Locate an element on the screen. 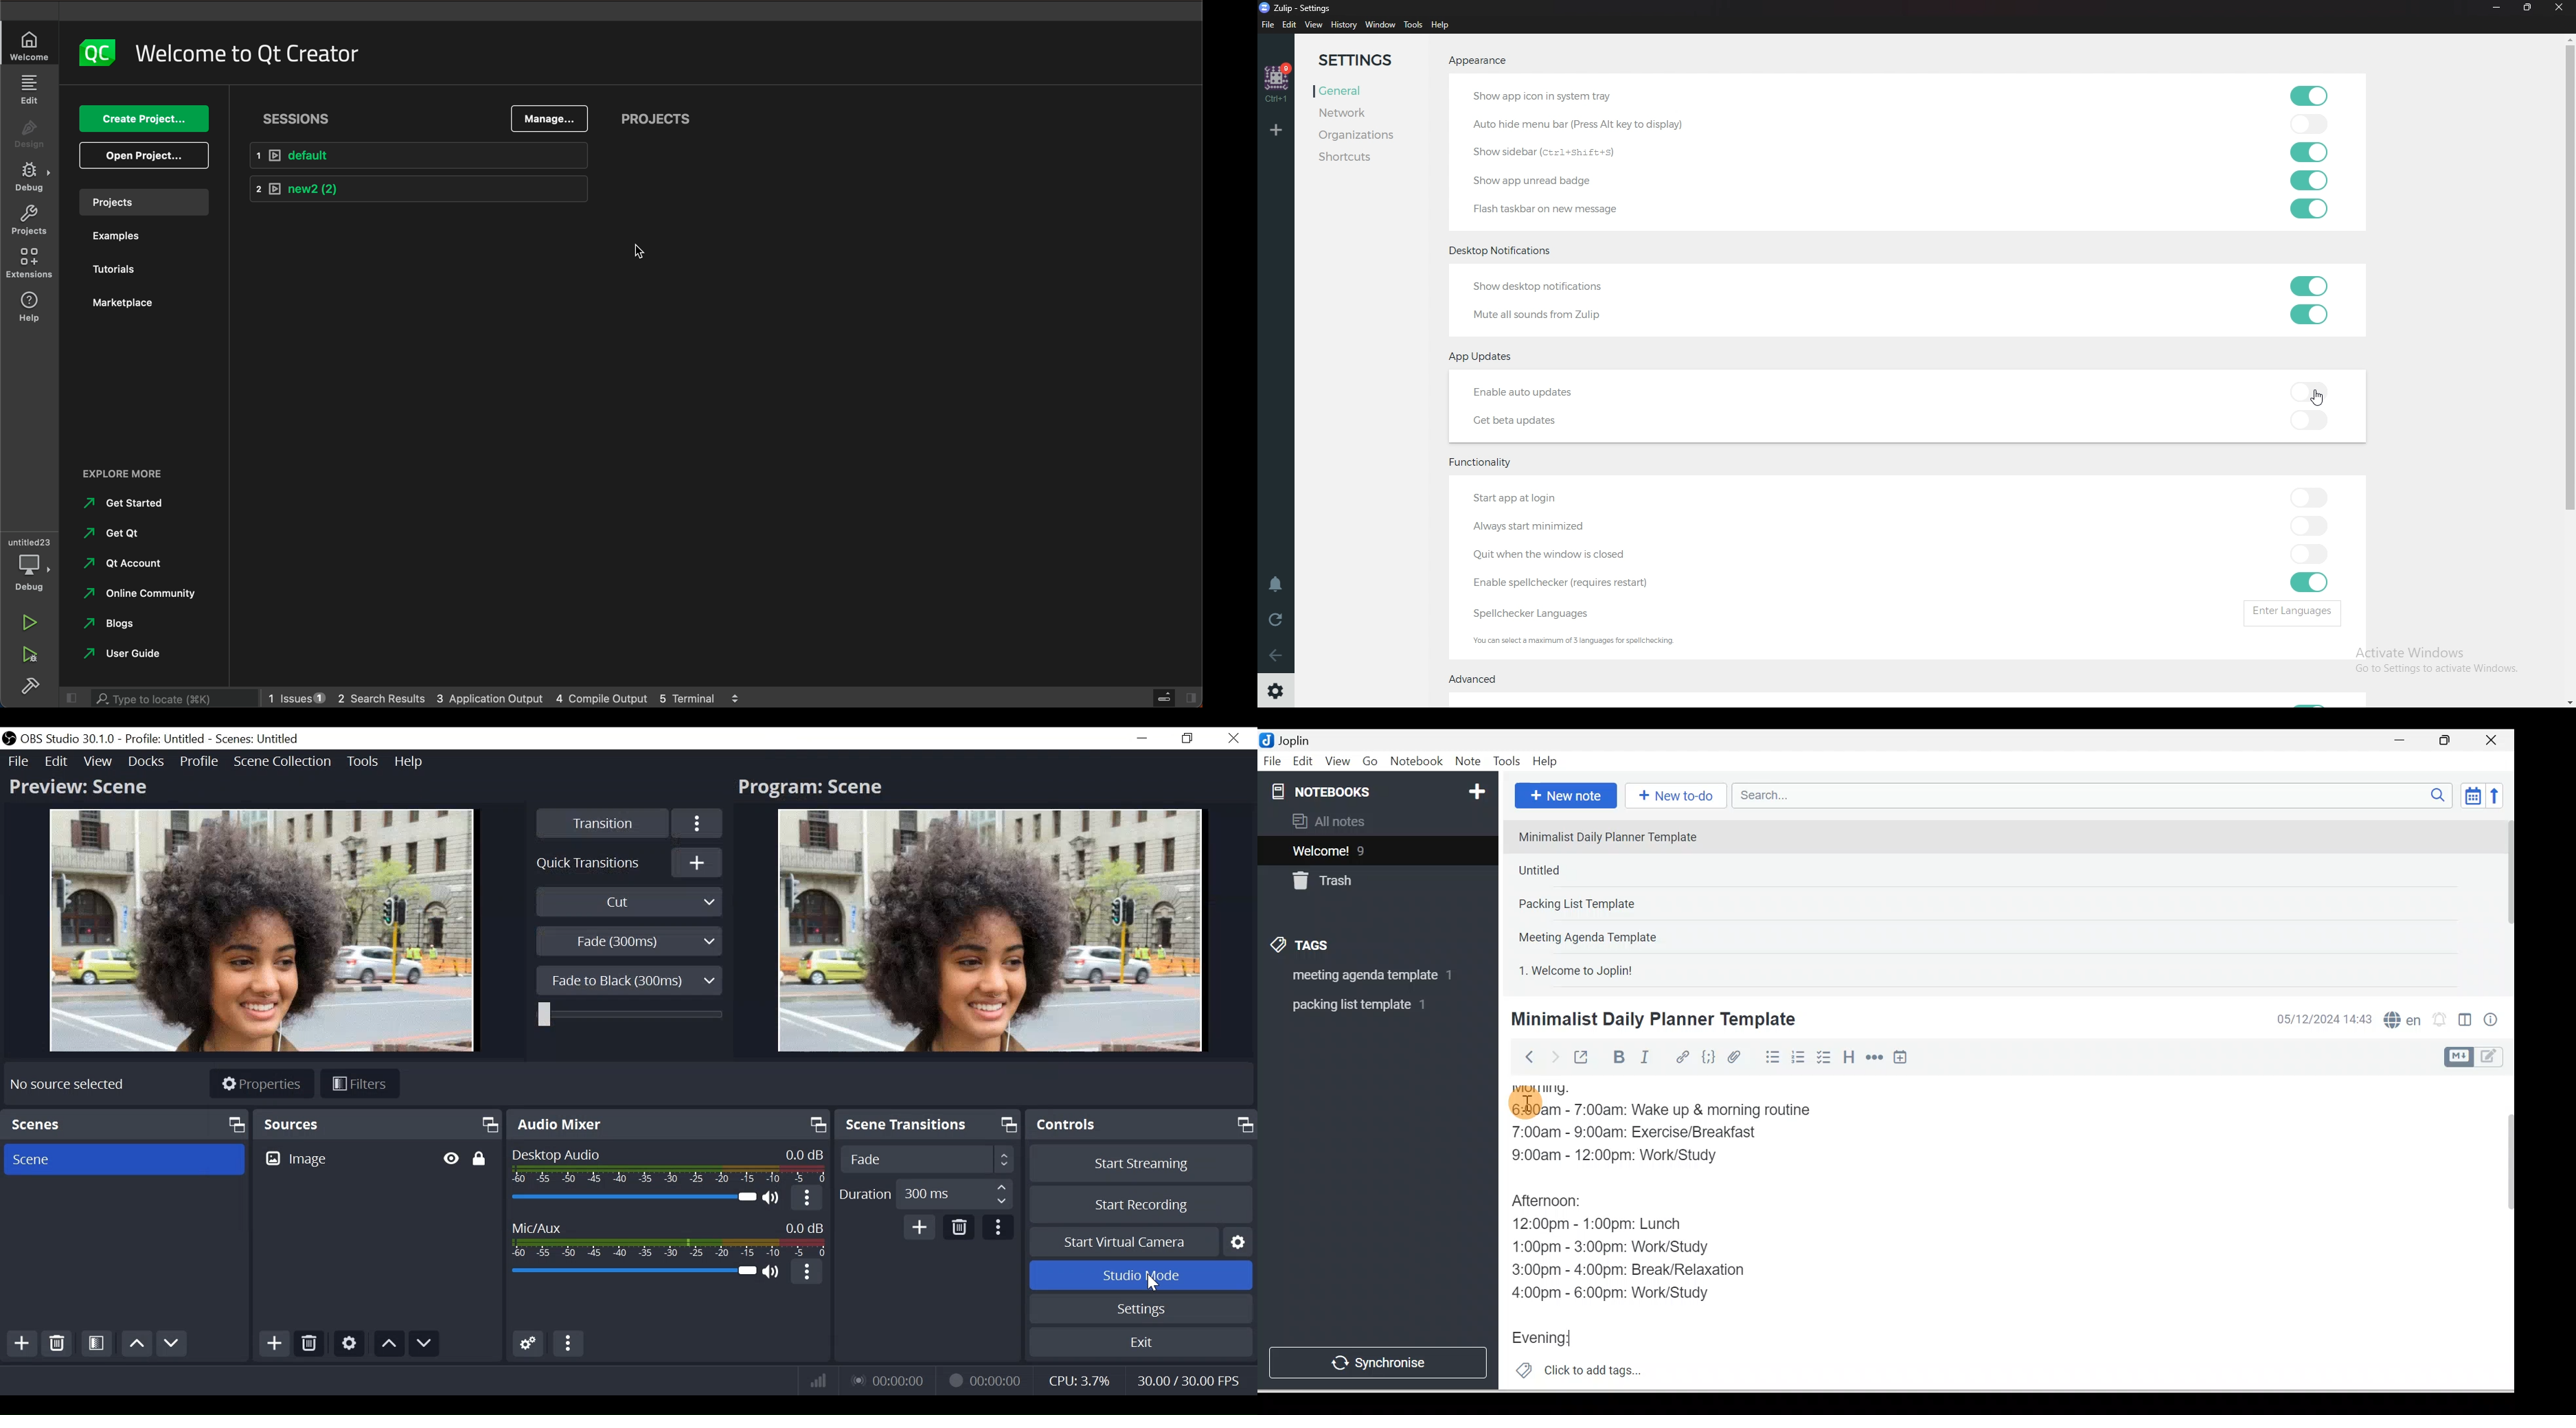 This screenshot has height=1428, width=2576. Tag 1 is located at coordinates (1360, 976).